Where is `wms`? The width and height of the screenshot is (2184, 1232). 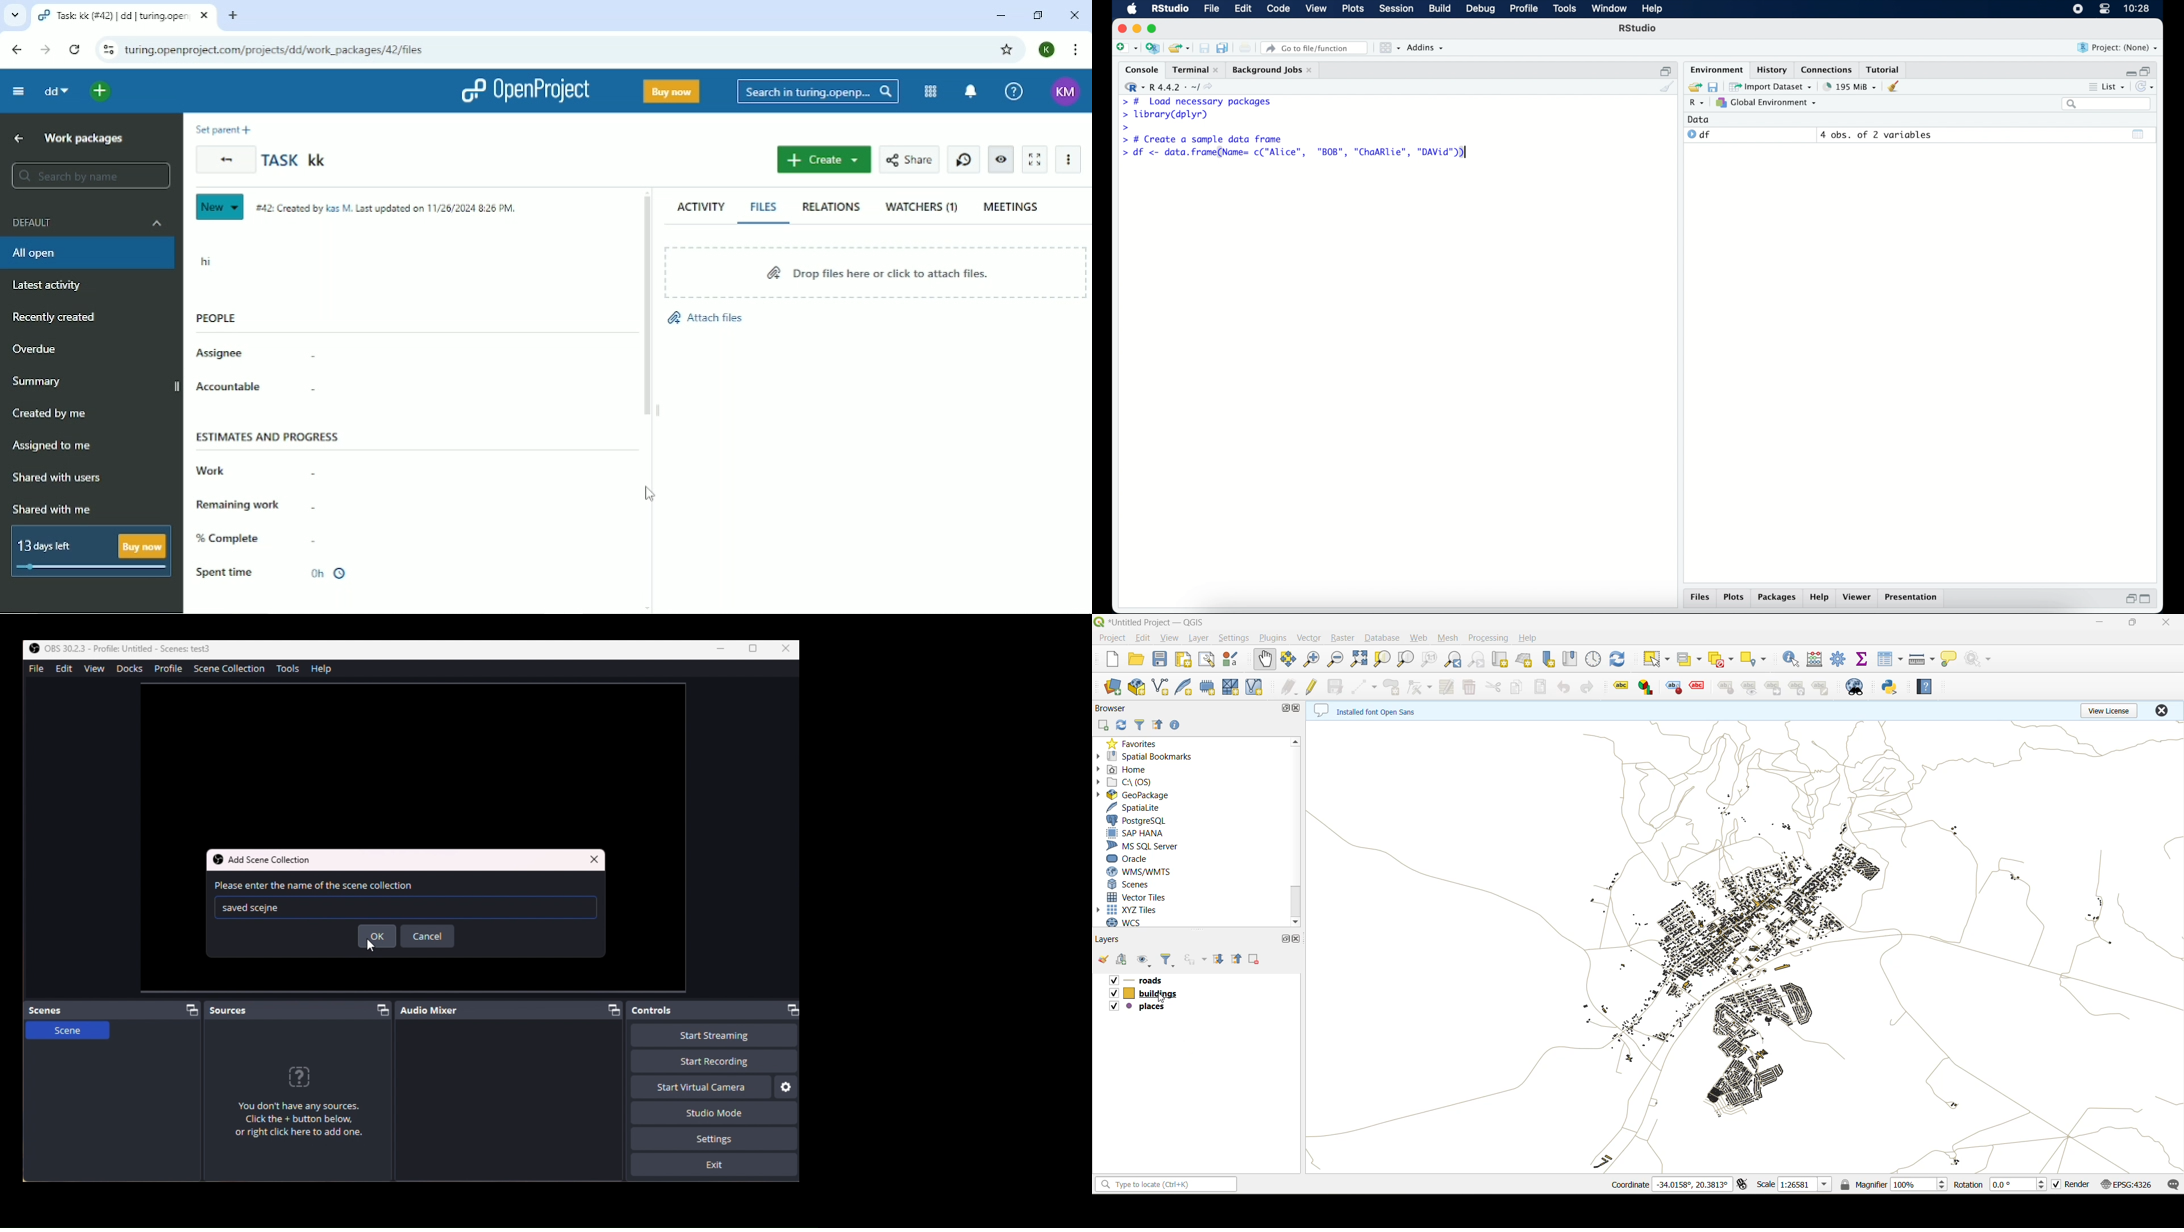
wms is located at coordinates (1154, 873).